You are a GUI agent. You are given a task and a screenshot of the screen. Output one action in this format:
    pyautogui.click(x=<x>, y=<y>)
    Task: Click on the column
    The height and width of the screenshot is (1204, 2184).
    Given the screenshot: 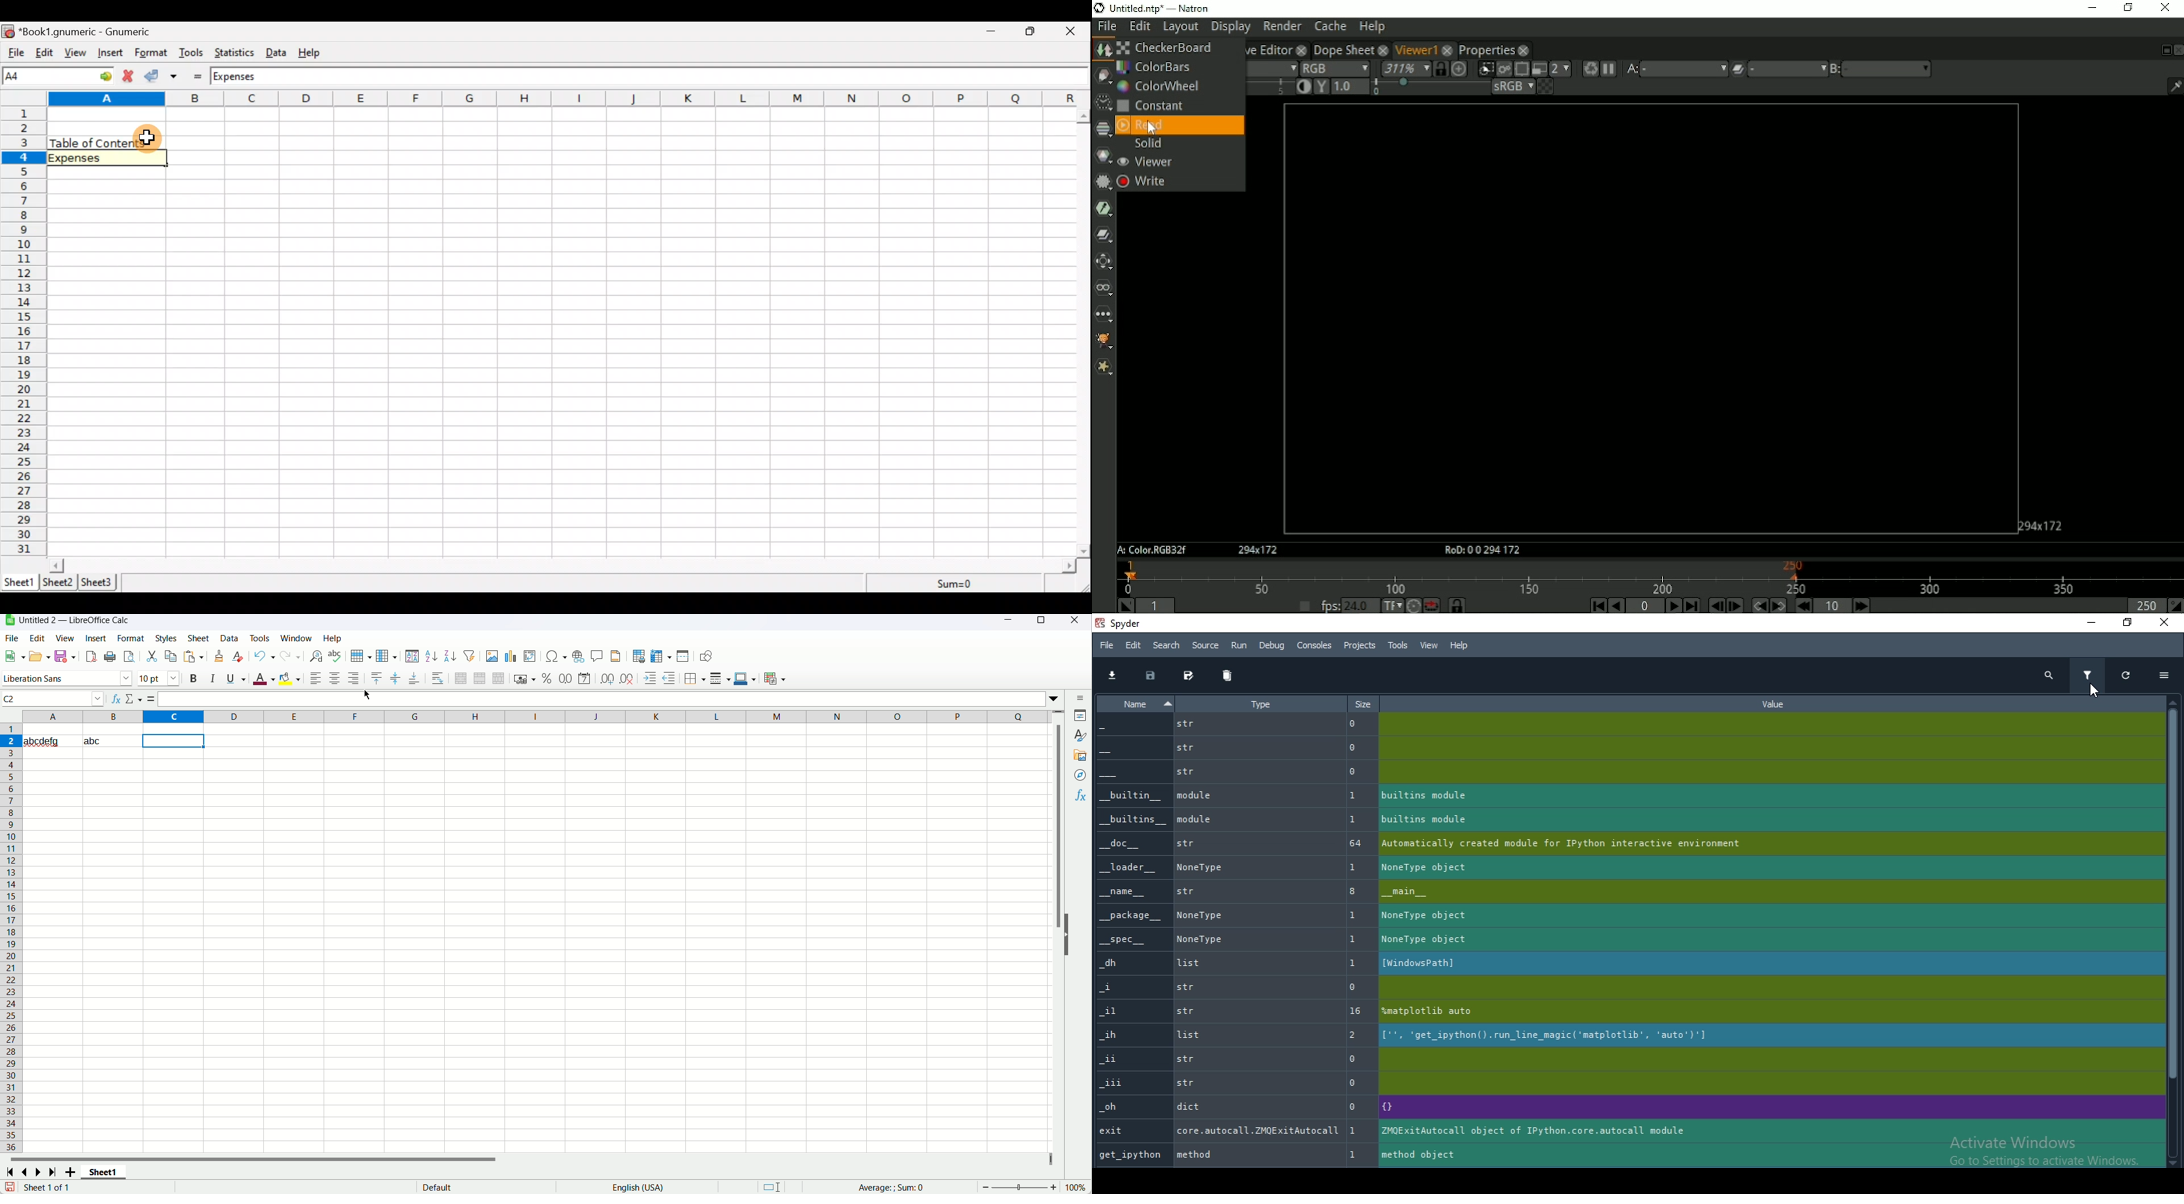 What is the action you would take?
    pyautogui.click(x=388, y=656)
    